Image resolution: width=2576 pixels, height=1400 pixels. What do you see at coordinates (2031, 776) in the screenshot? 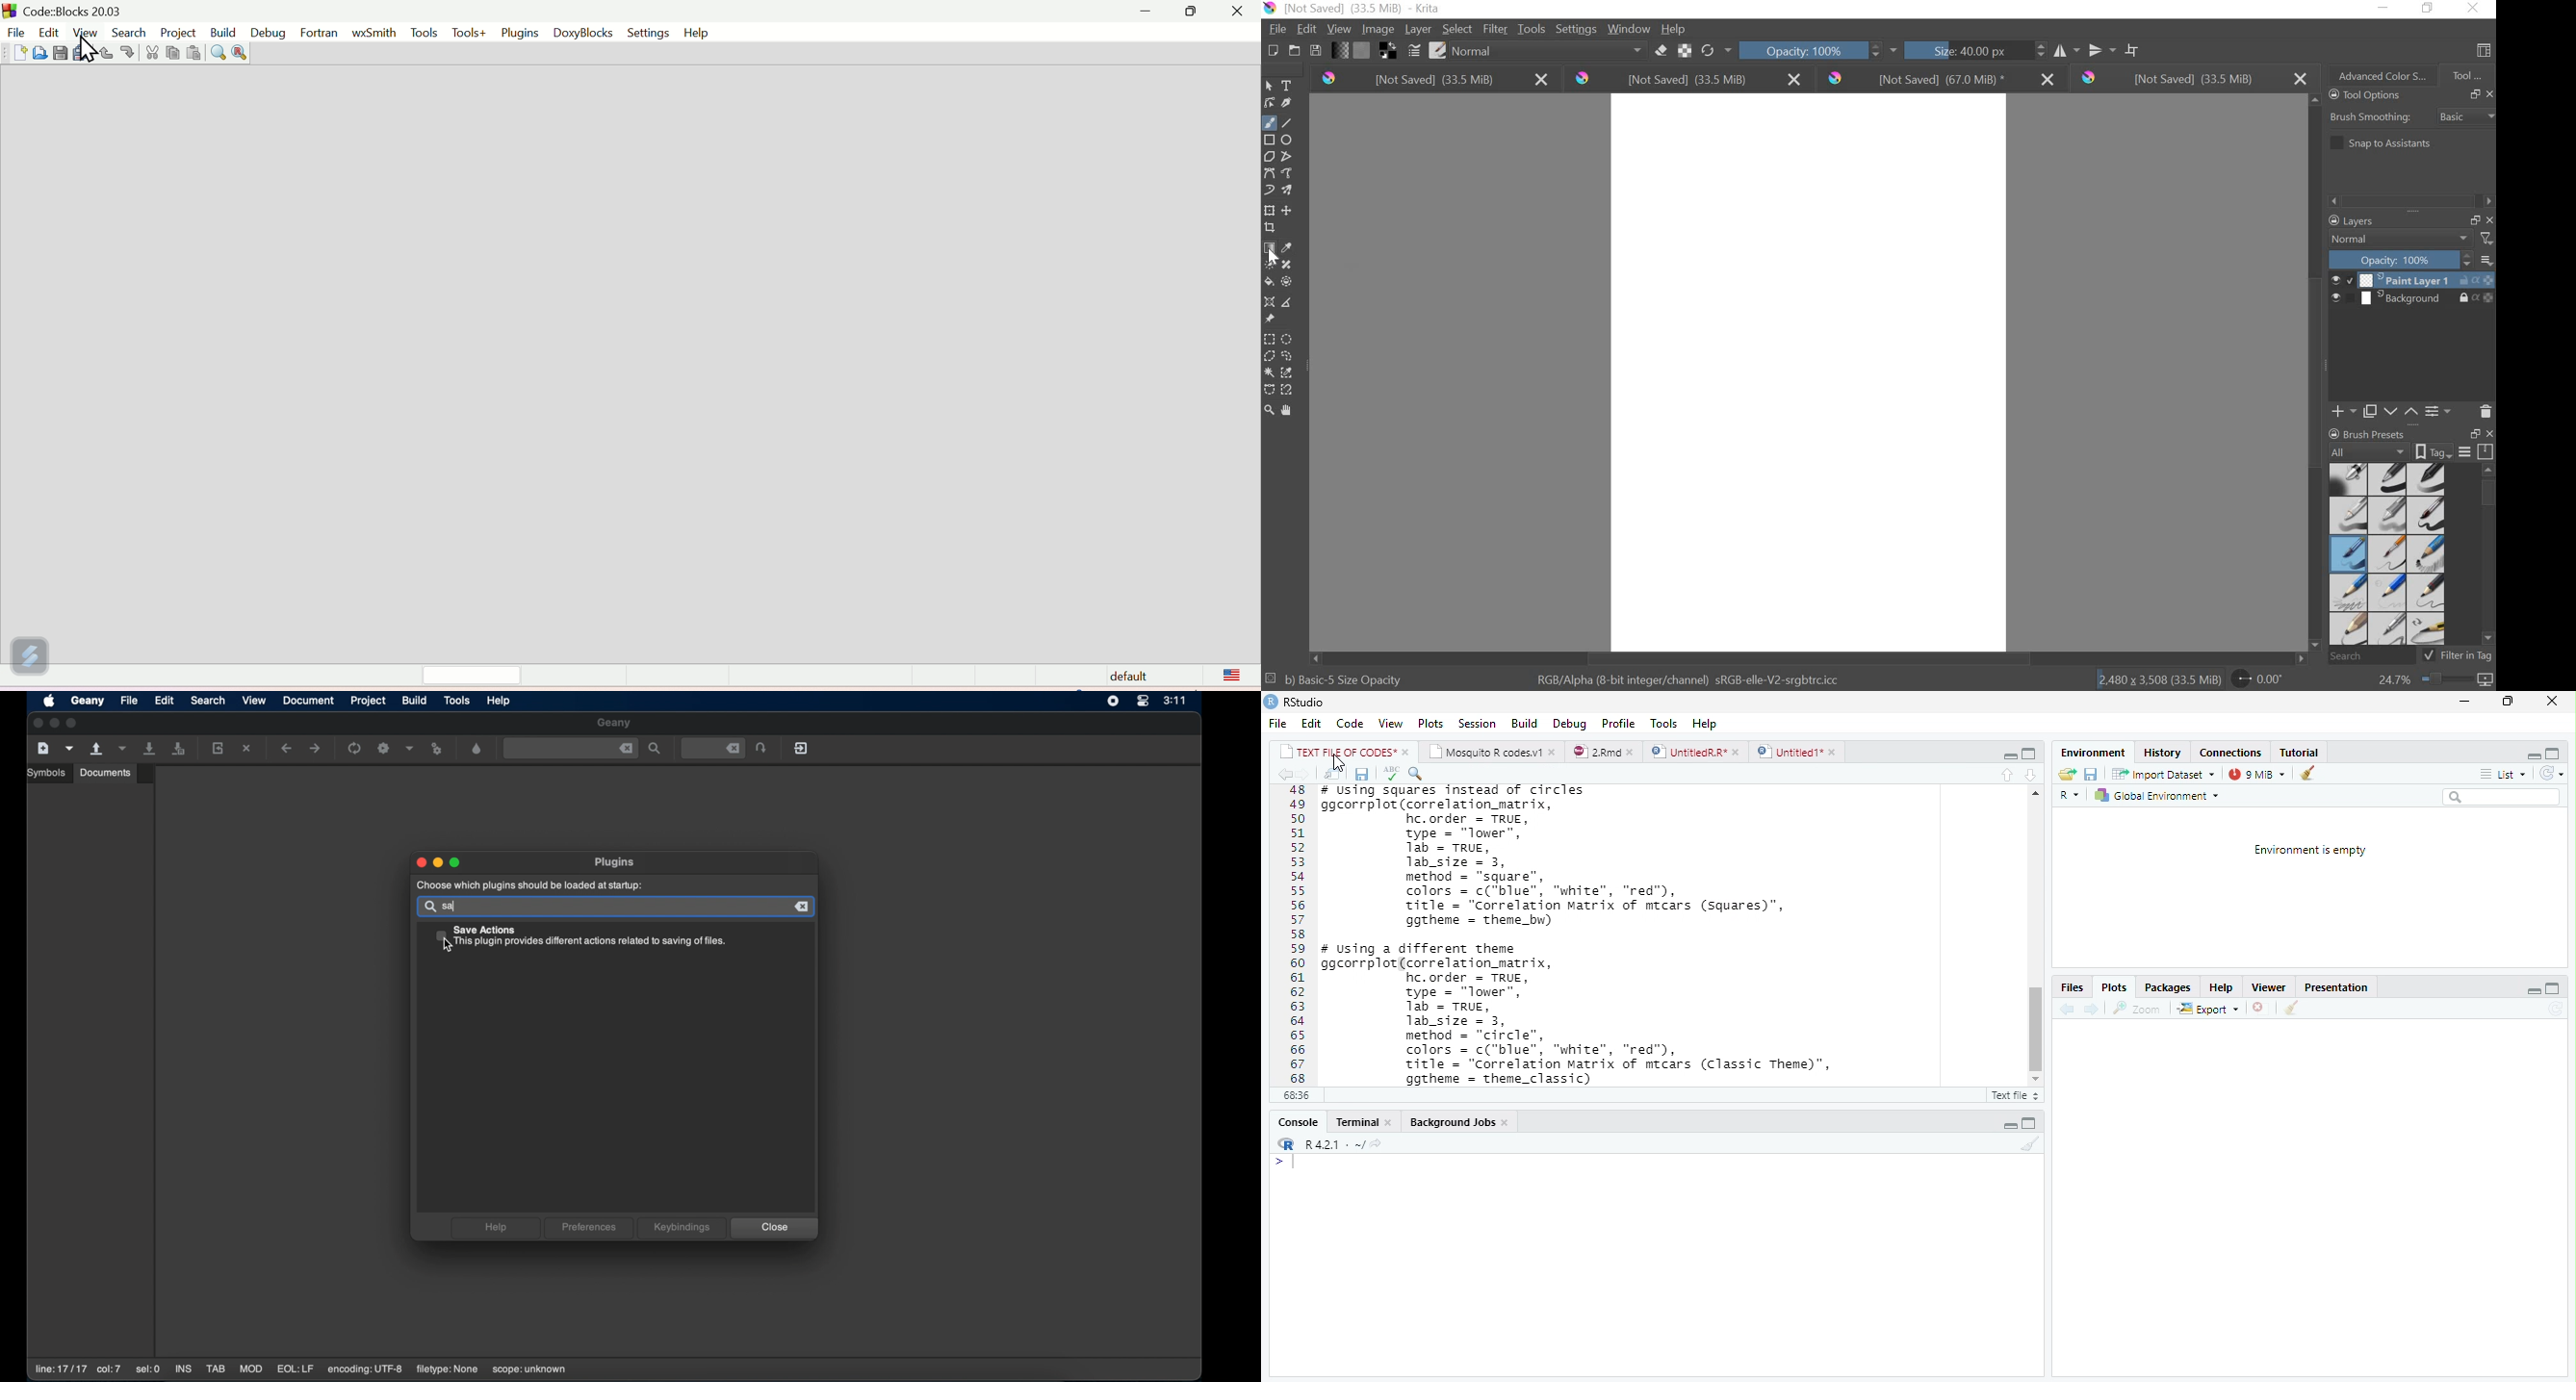
I see `go to next section/chunk` at bounding box center [2031, 776].